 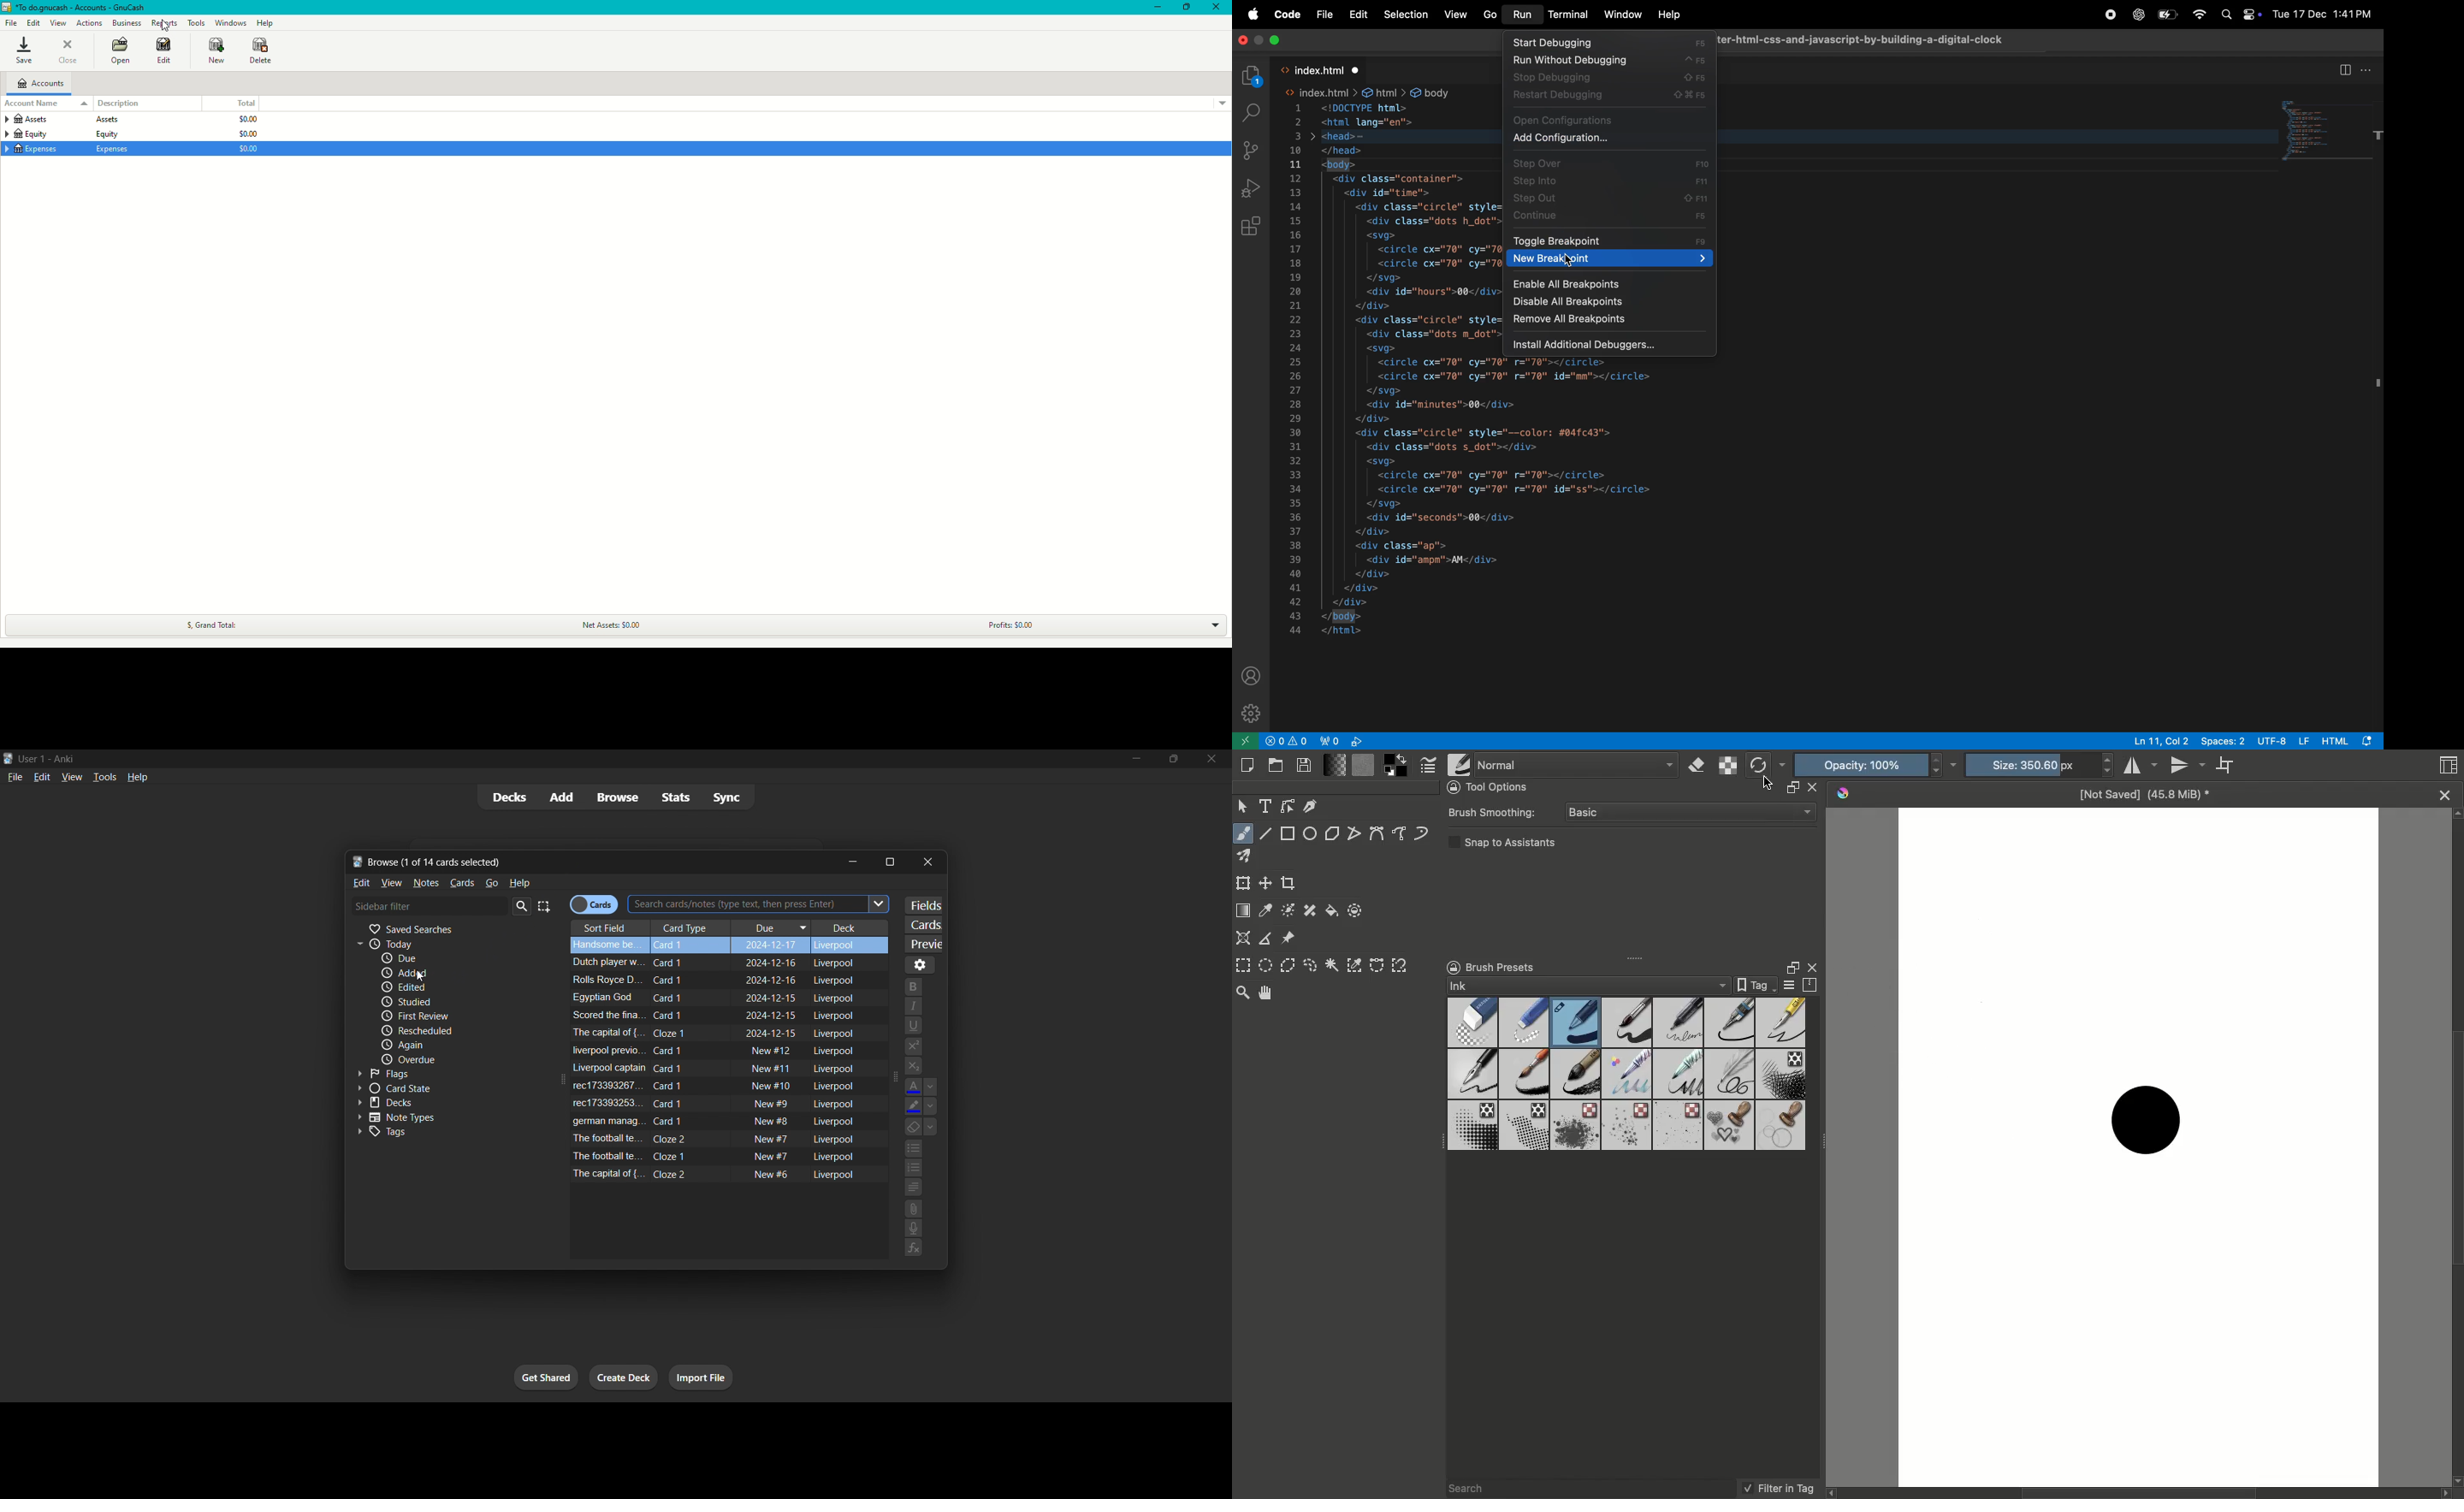 I want to click on The capital of {_.. Cloze 2 New #6 Liverpool, so click(x=711, y=1174).